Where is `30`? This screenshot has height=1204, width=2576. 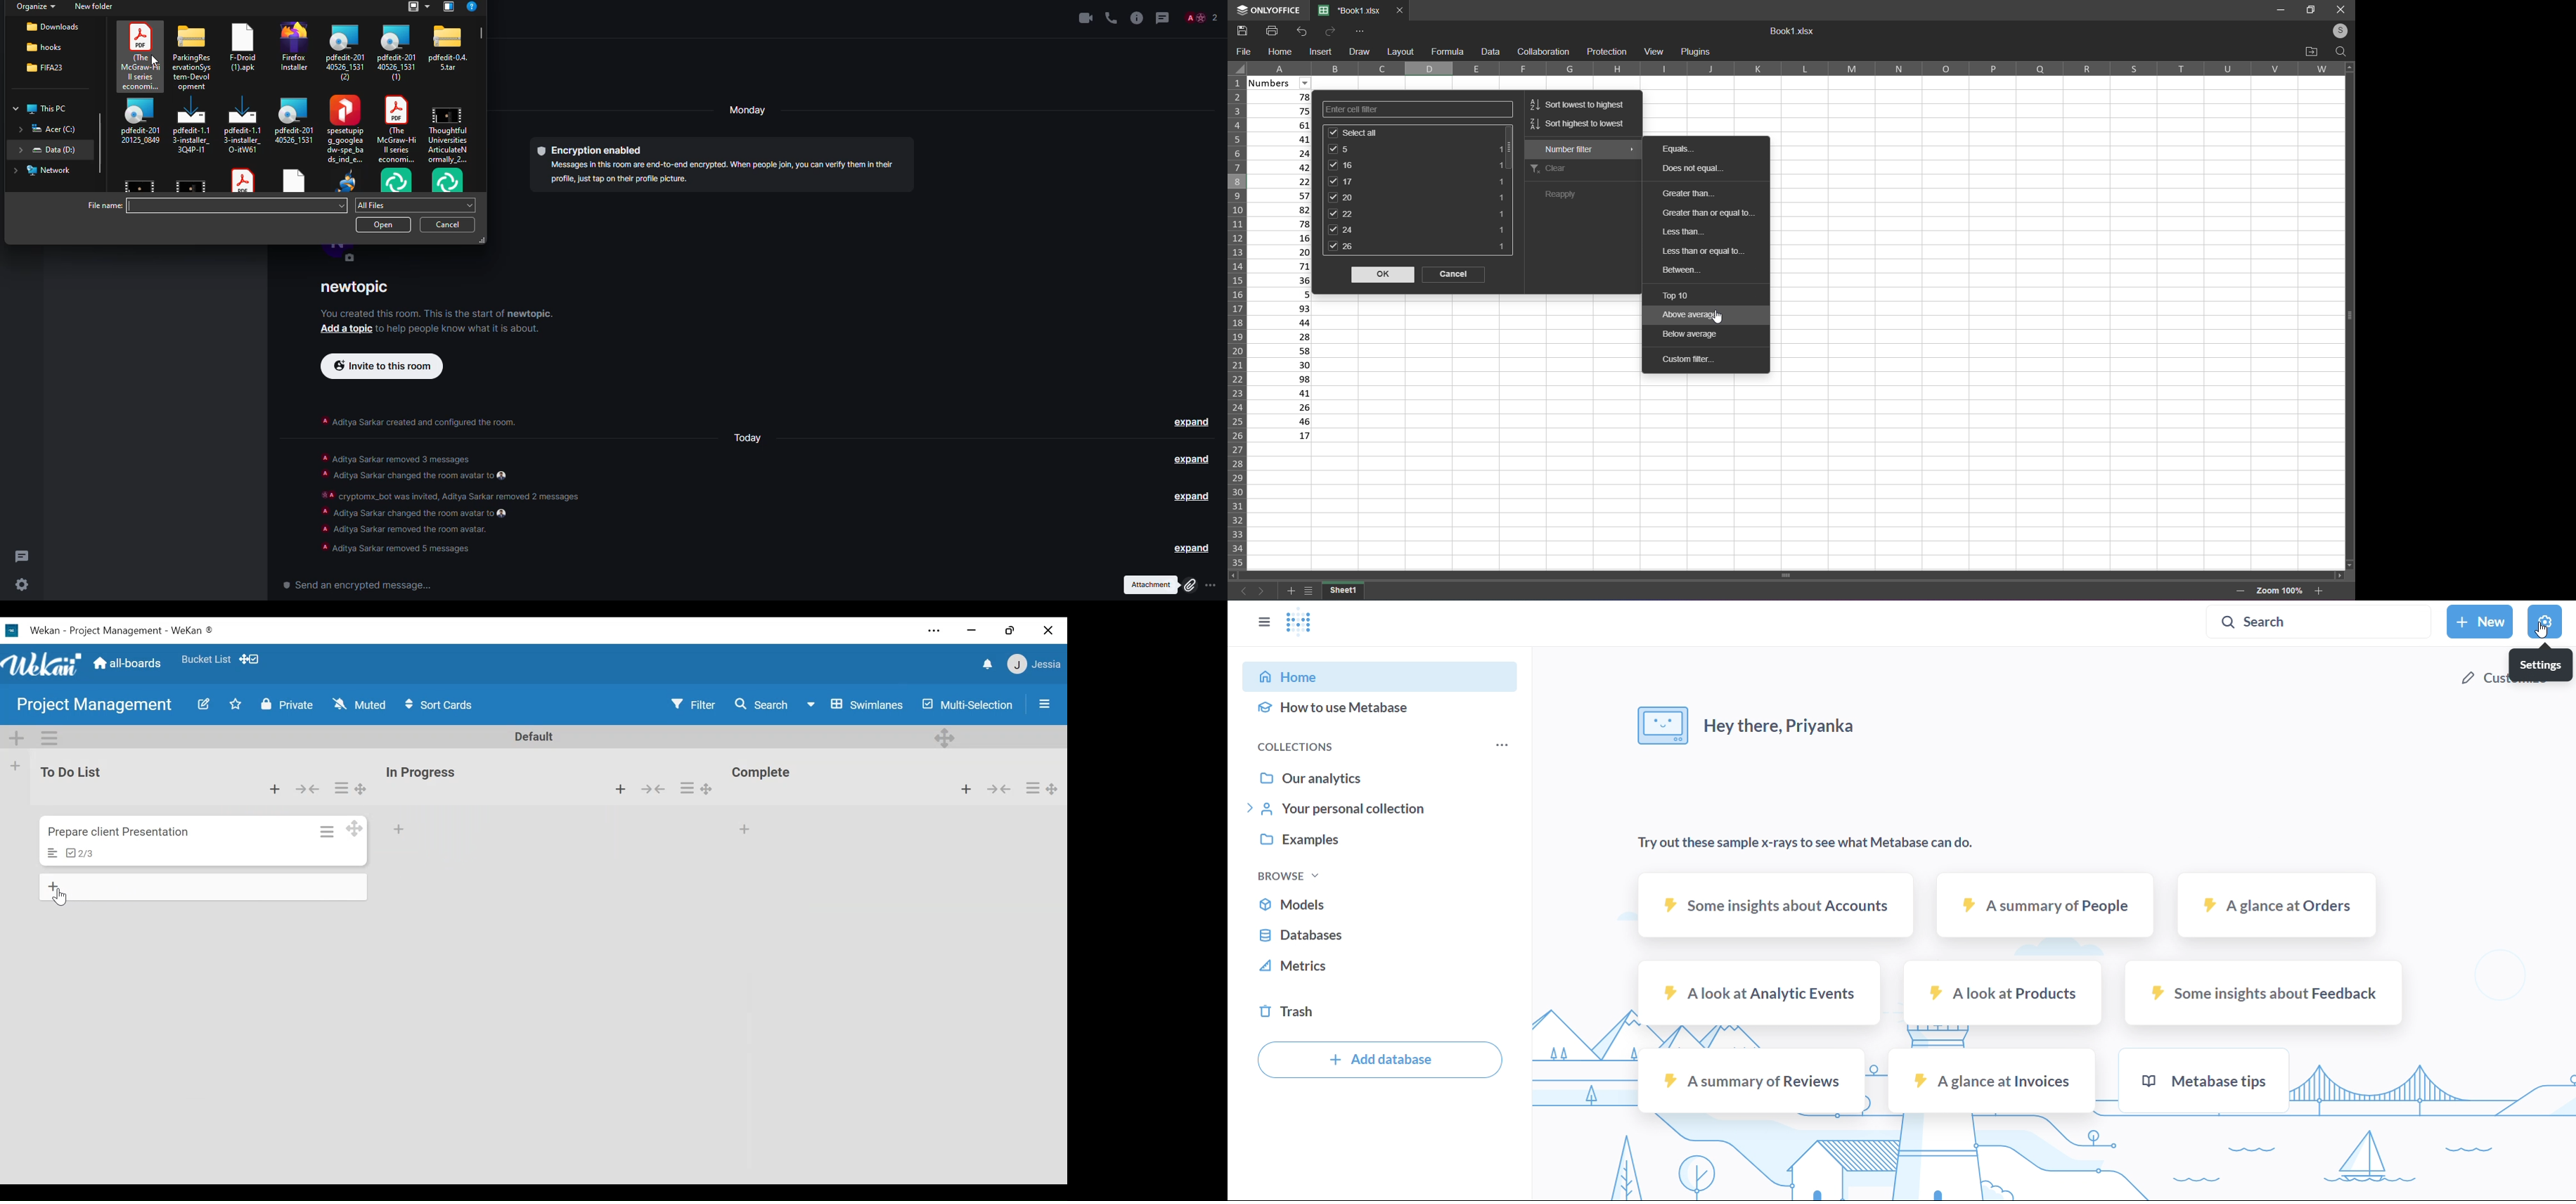
30 is located at coordinates (1279, 365).